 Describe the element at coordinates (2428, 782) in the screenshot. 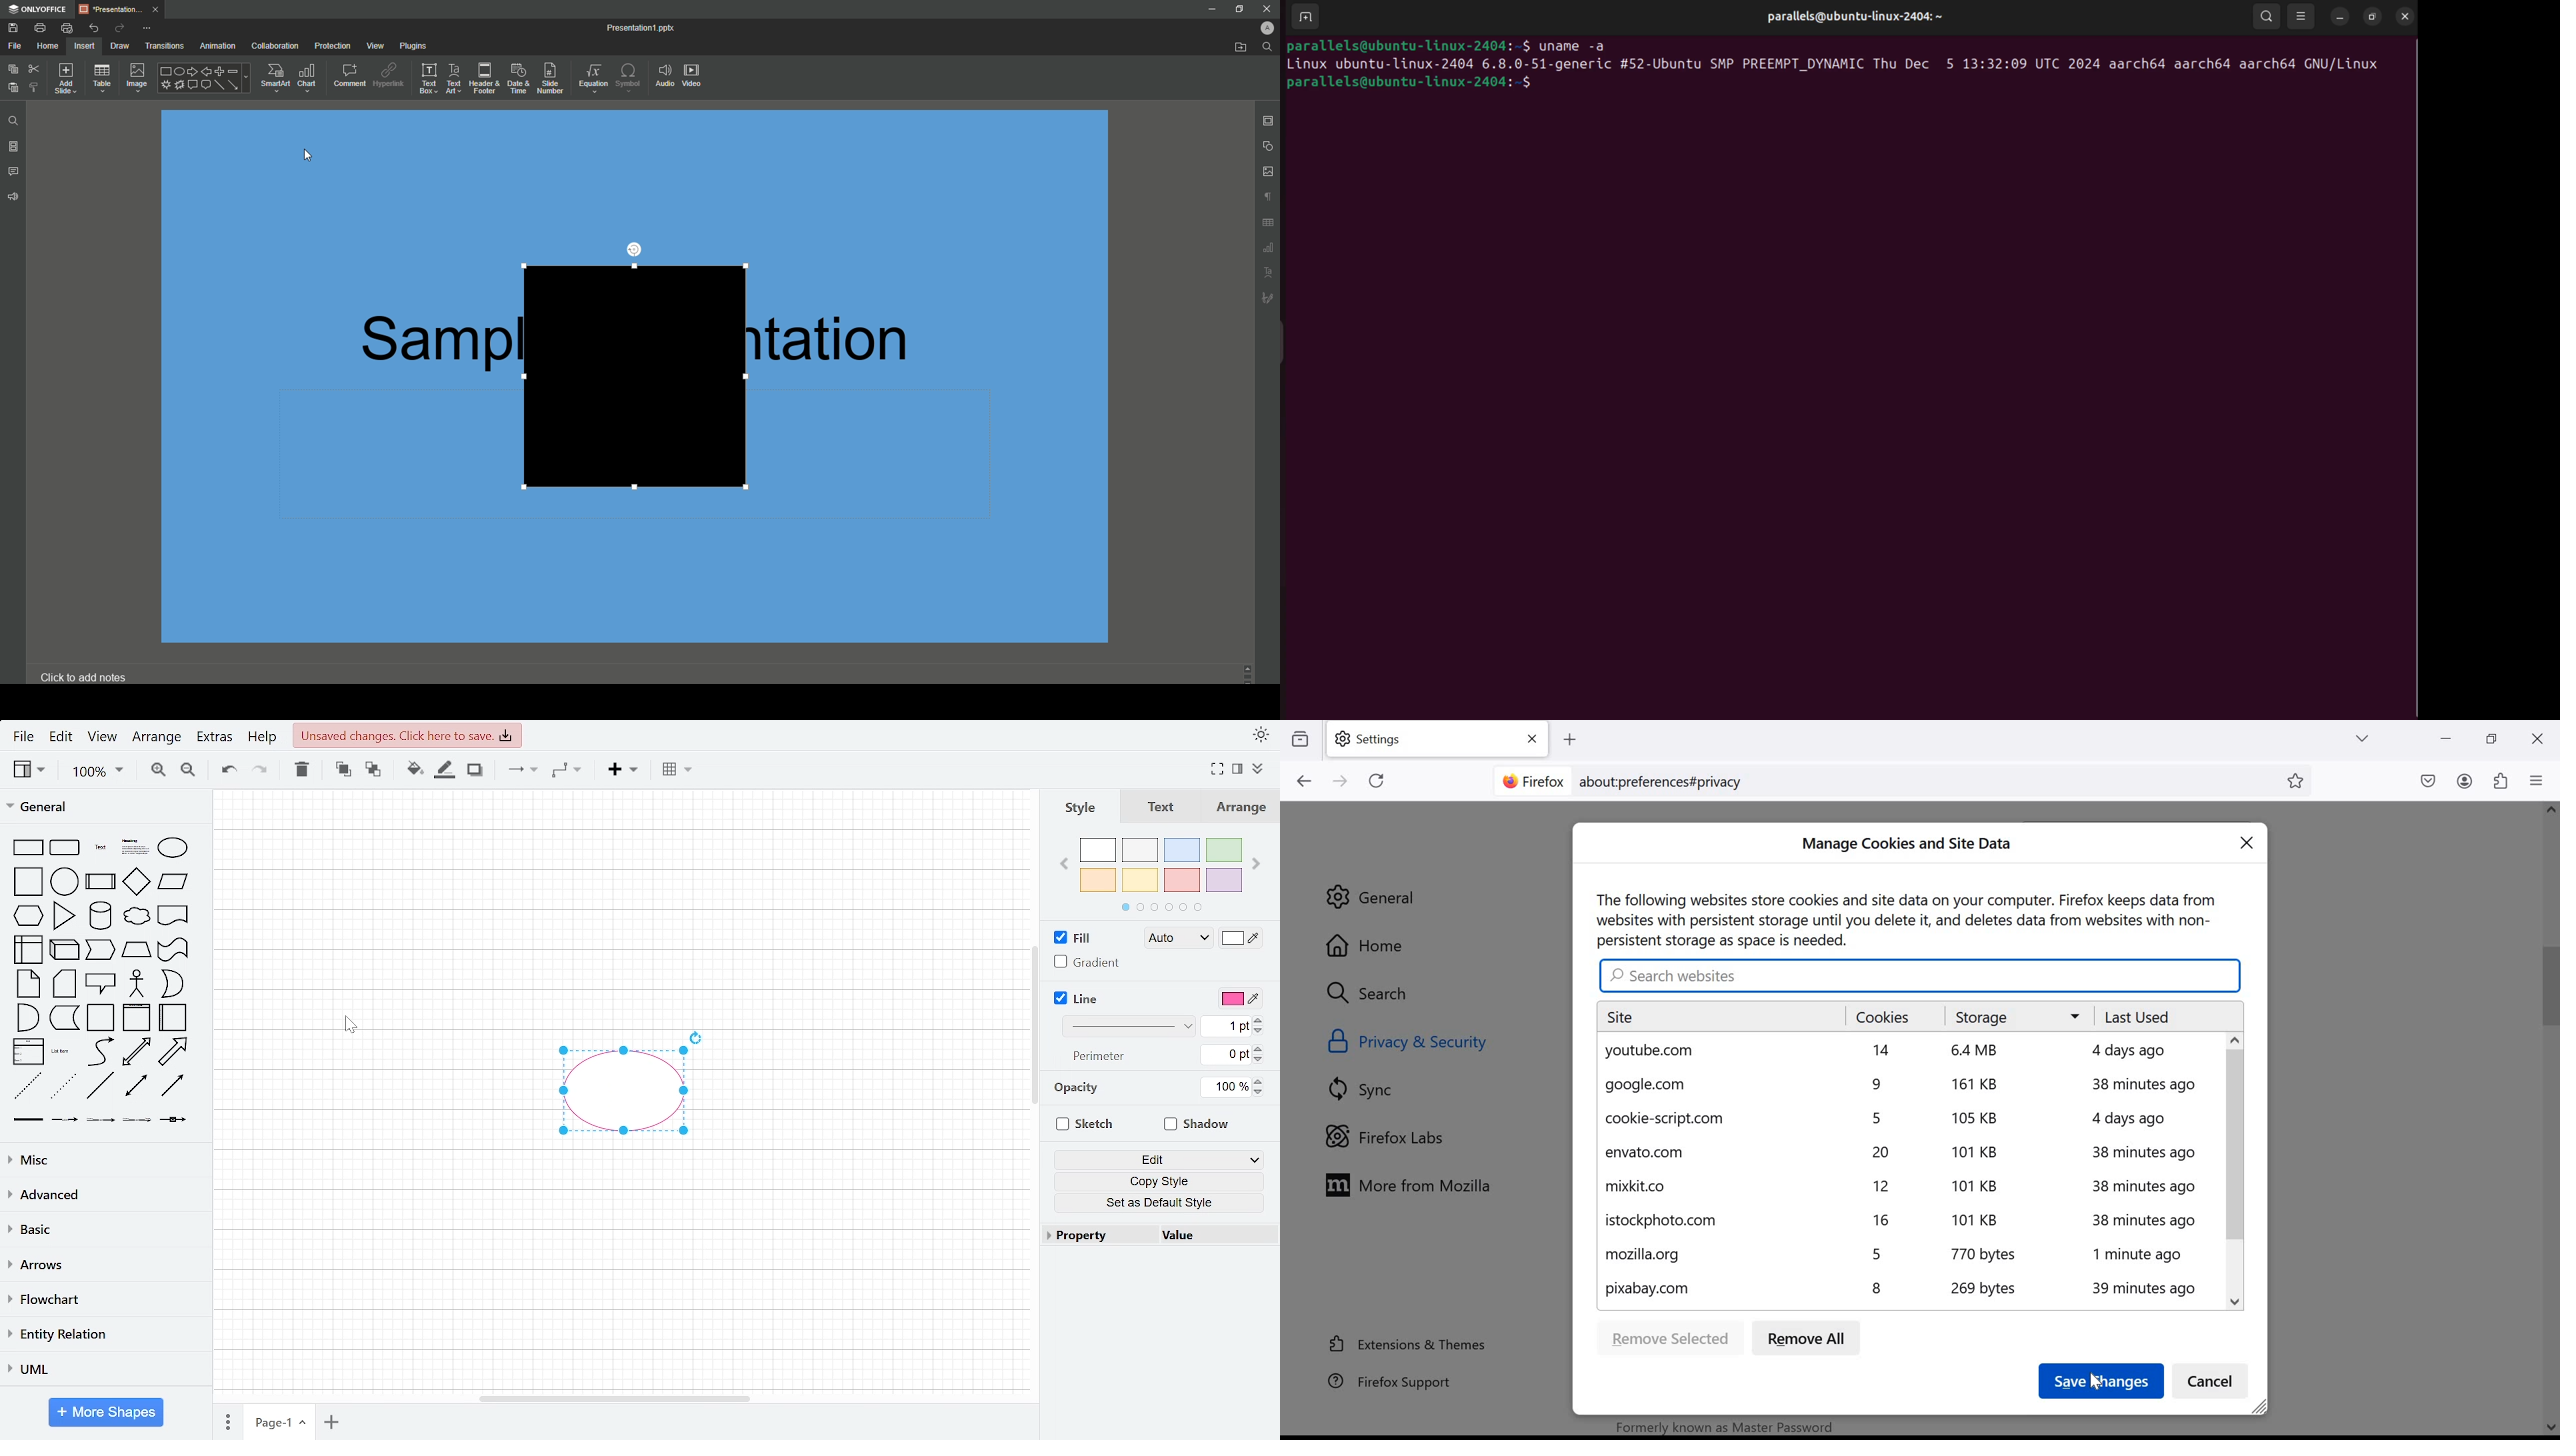

I see `save to pocket` at that location.